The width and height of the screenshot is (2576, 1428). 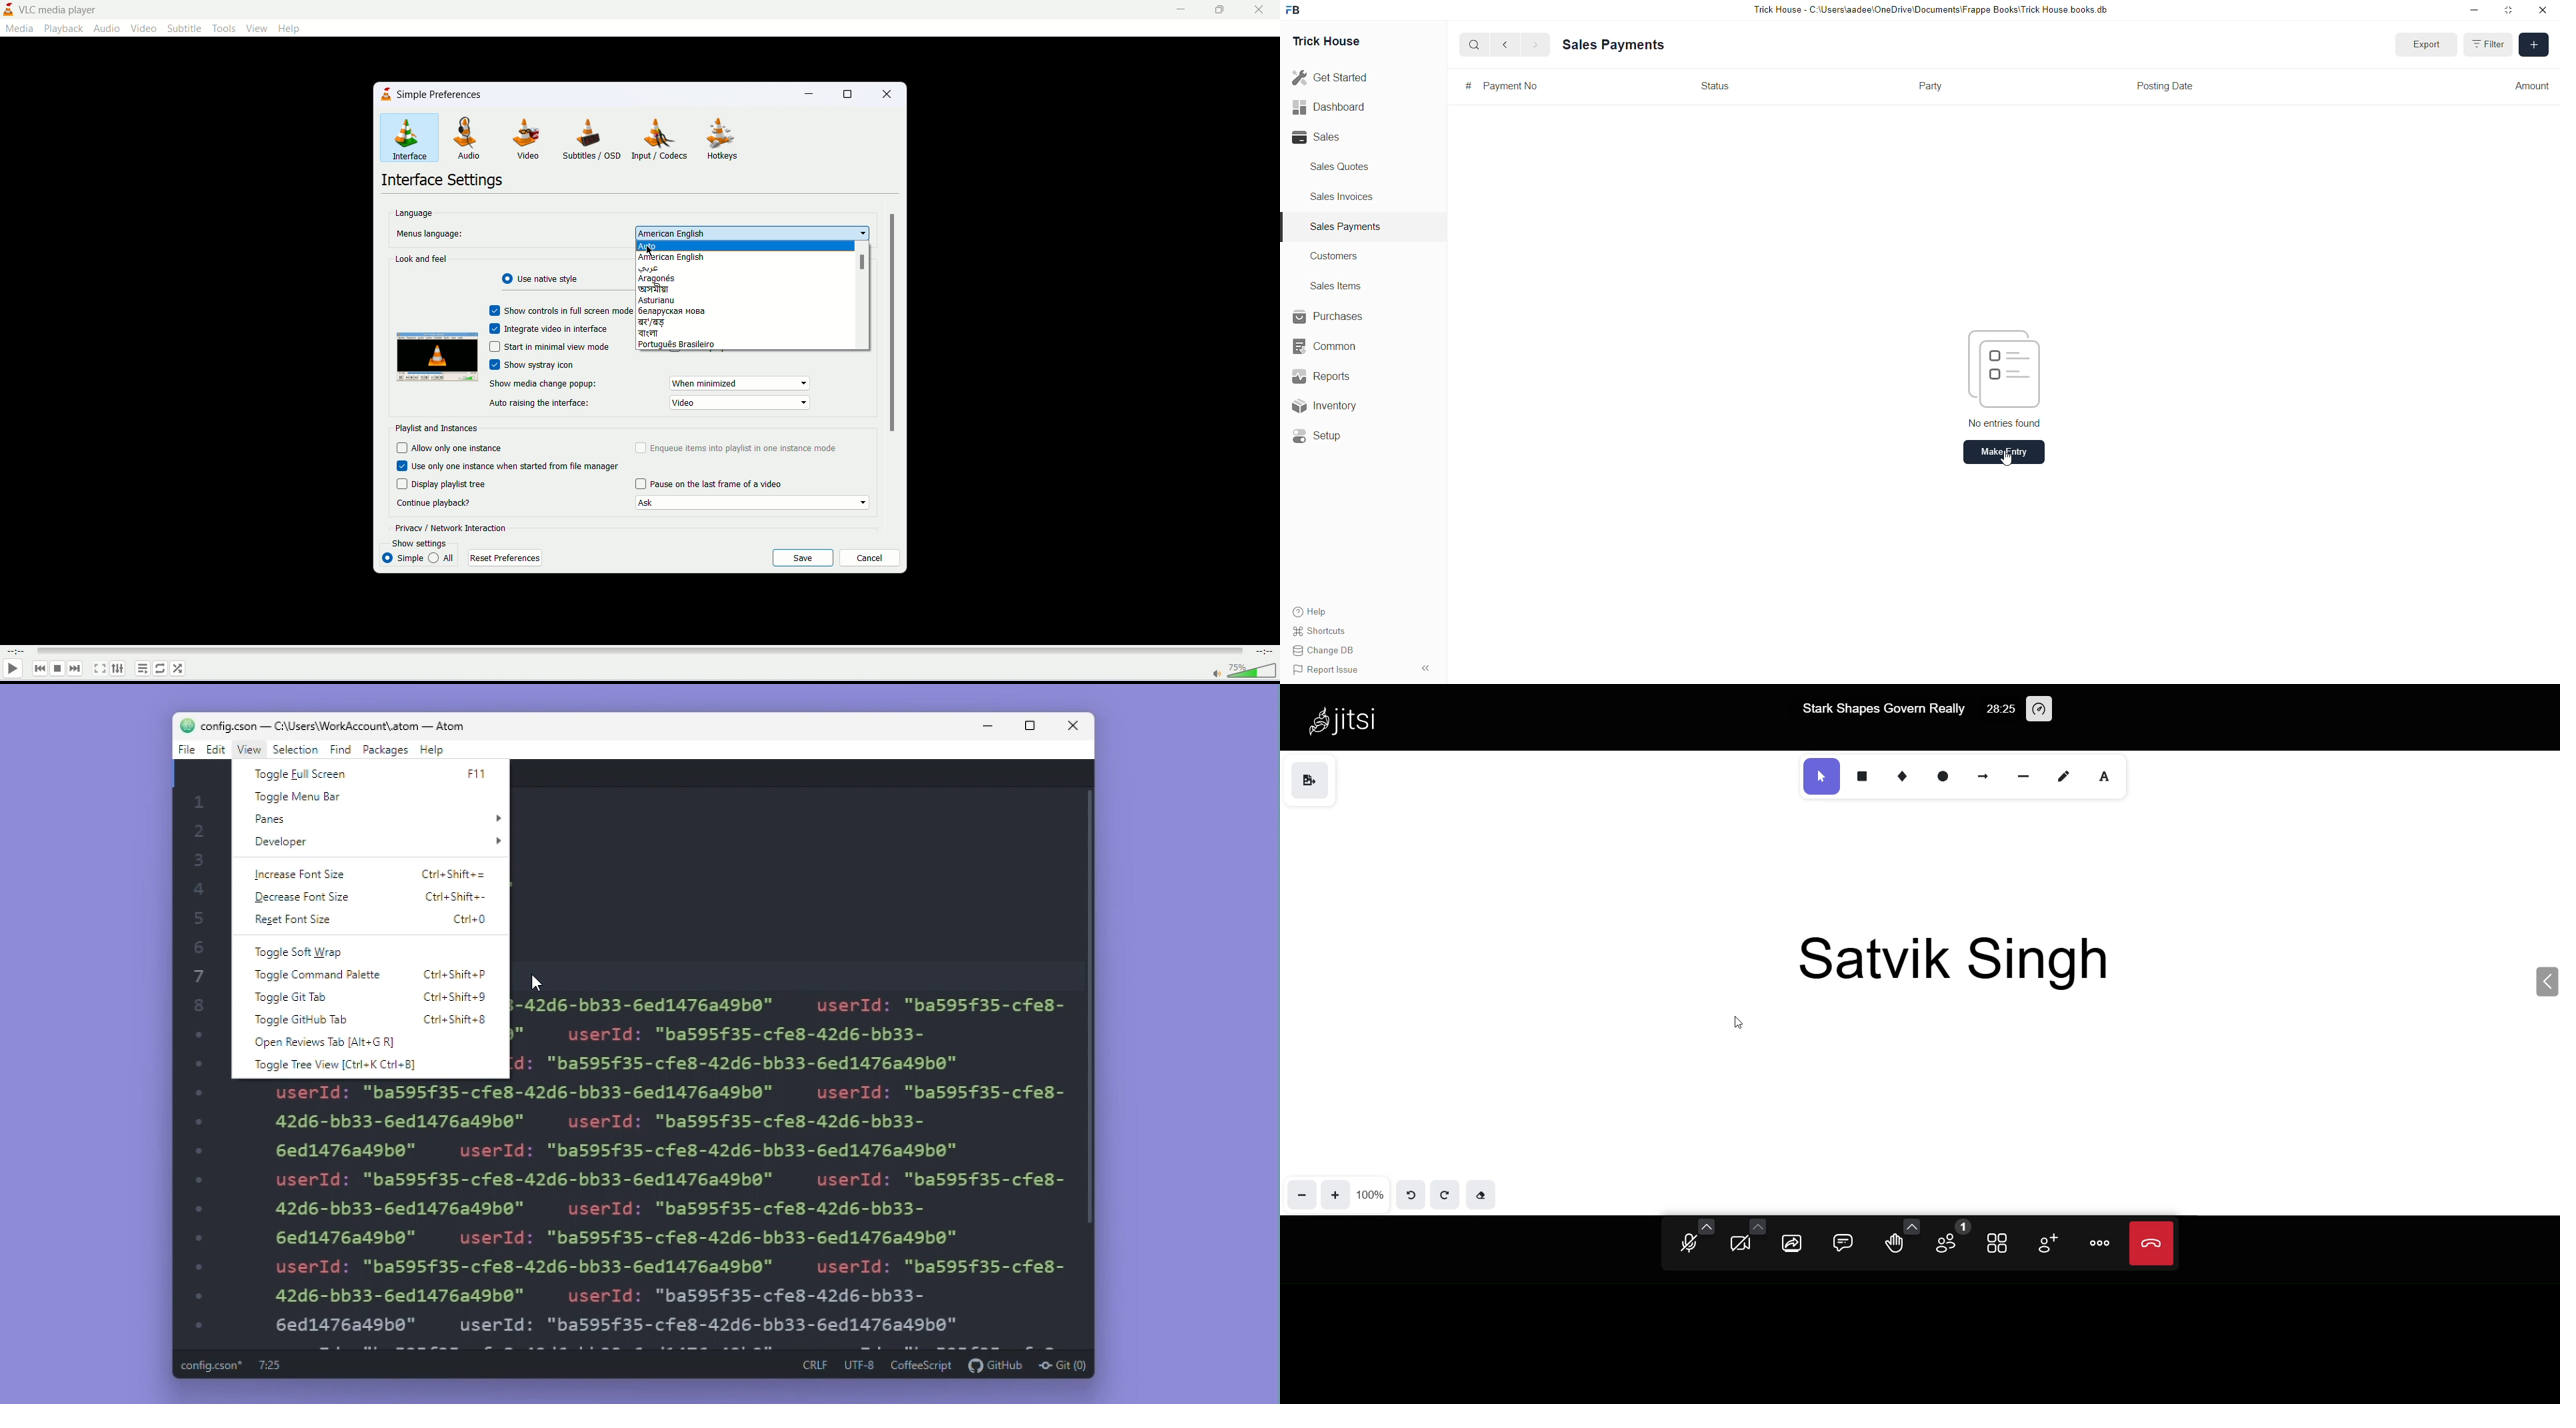 I want to click on save, so click(x=805, y=558).